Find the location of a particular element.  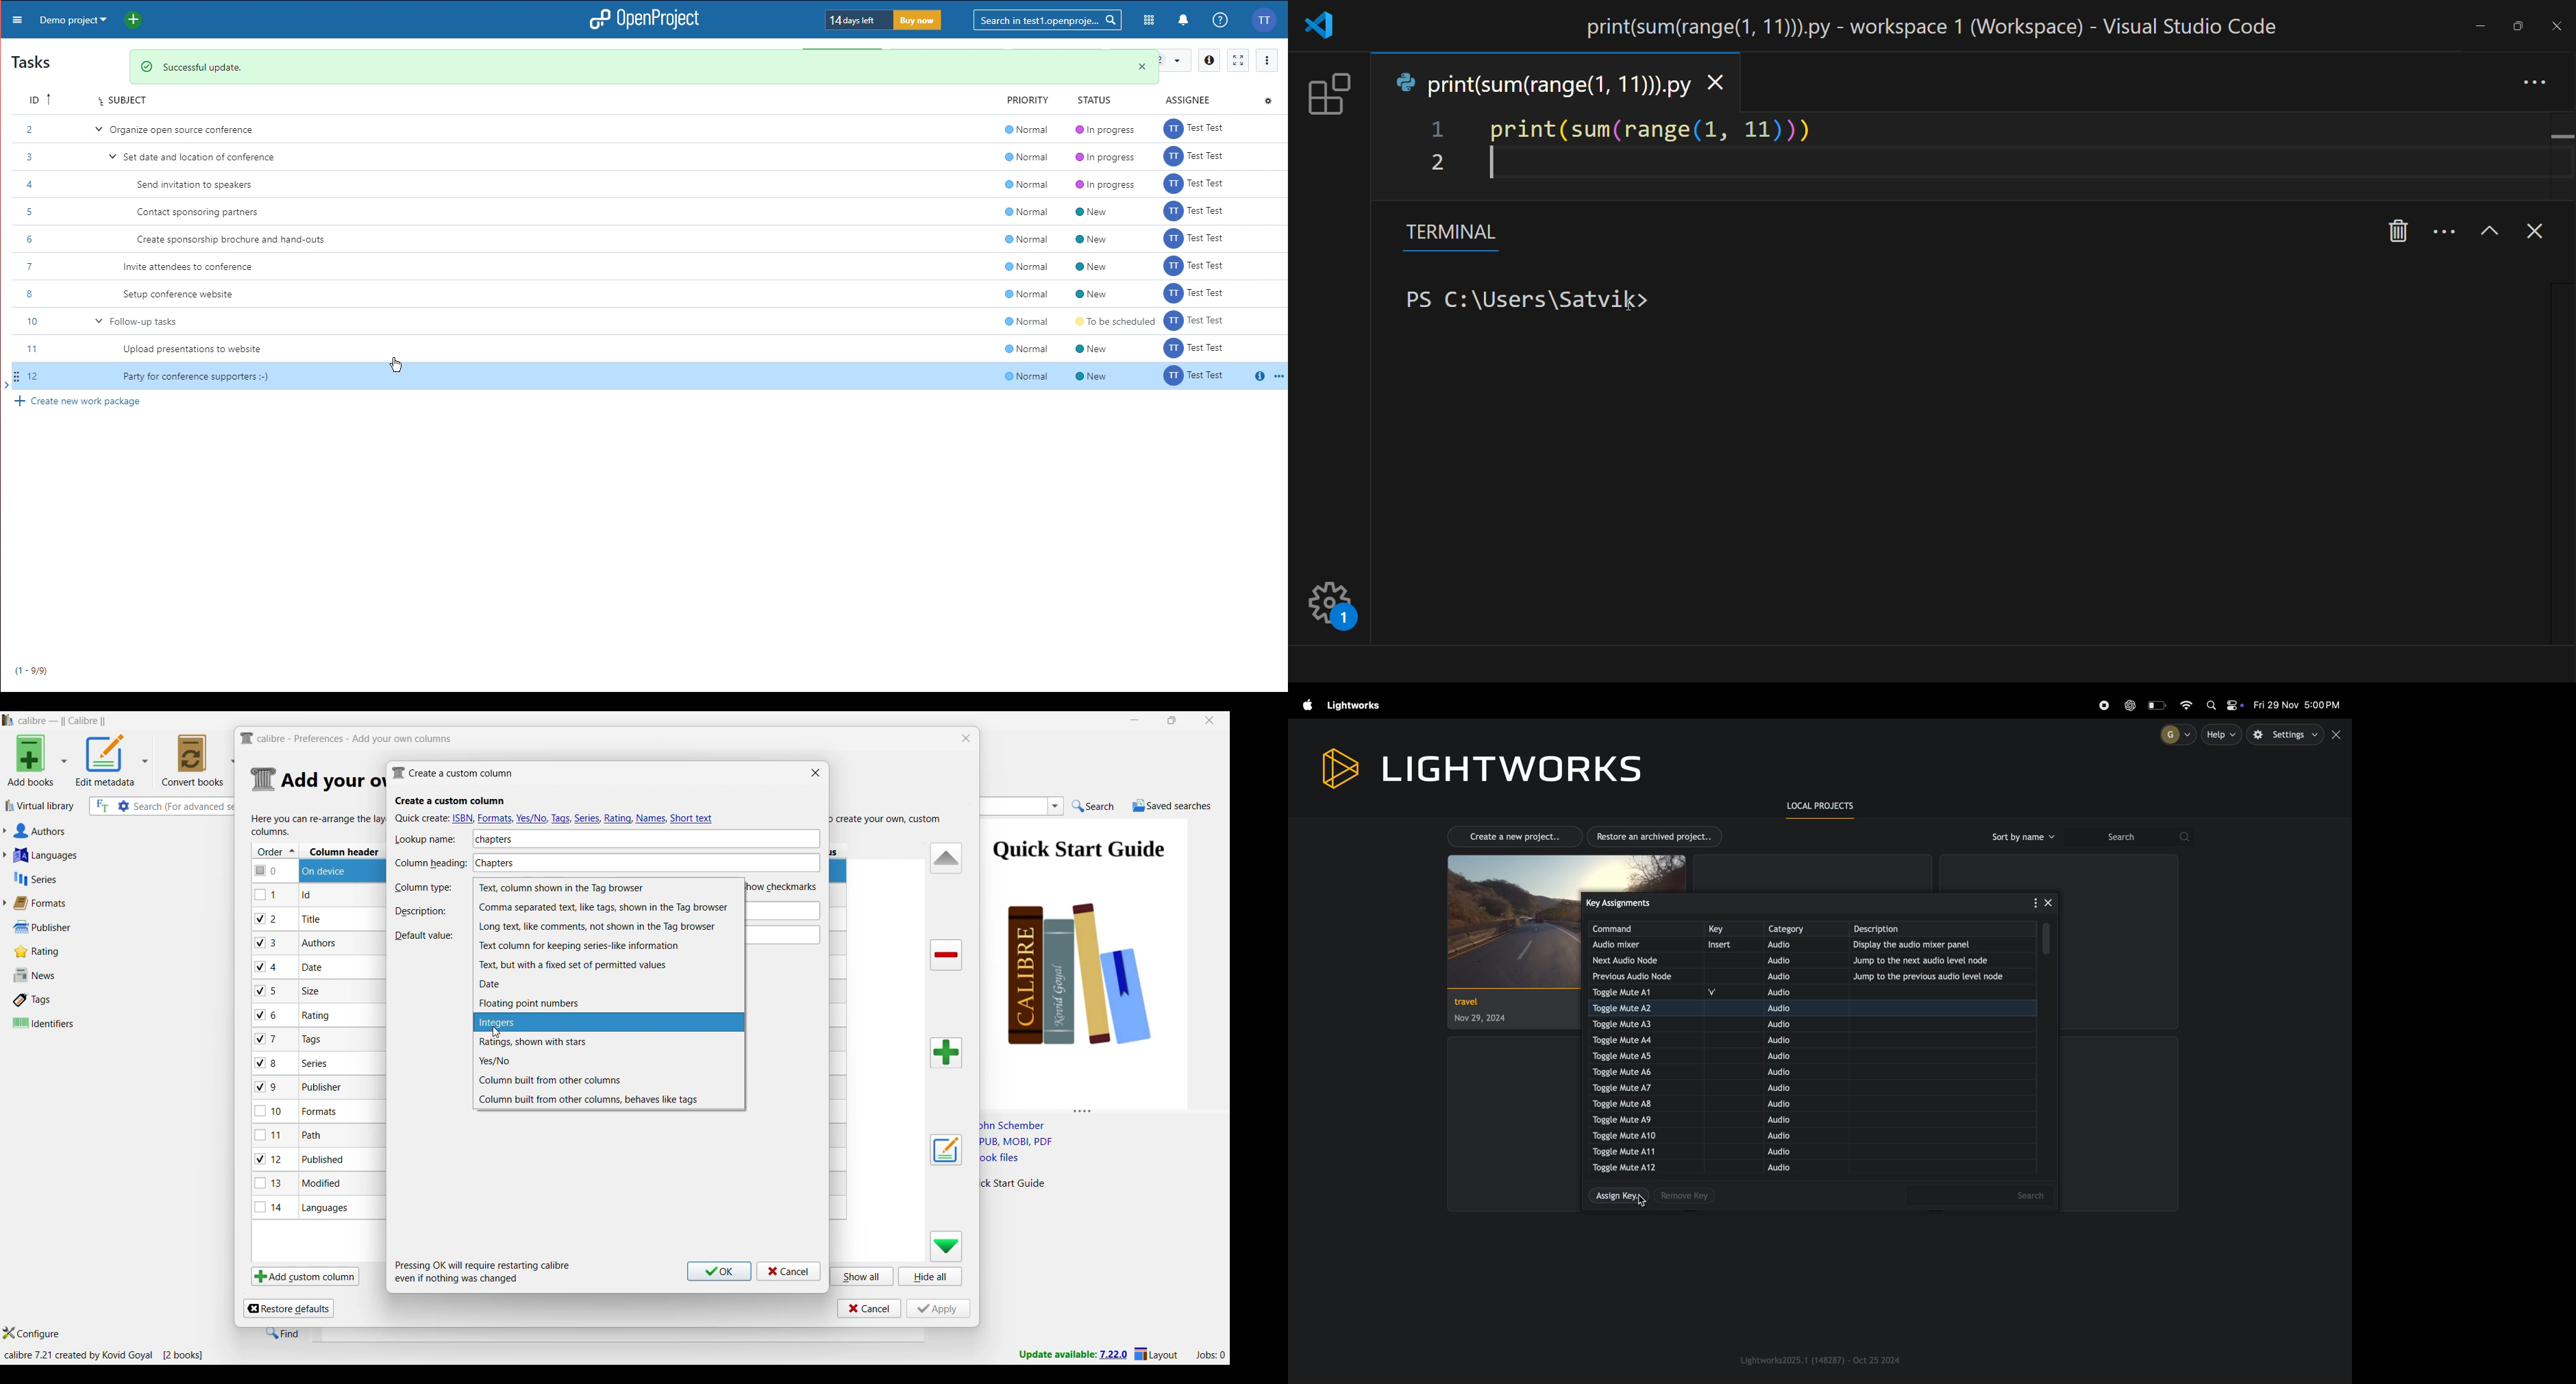

Section details is located at coordinates (331, 781).